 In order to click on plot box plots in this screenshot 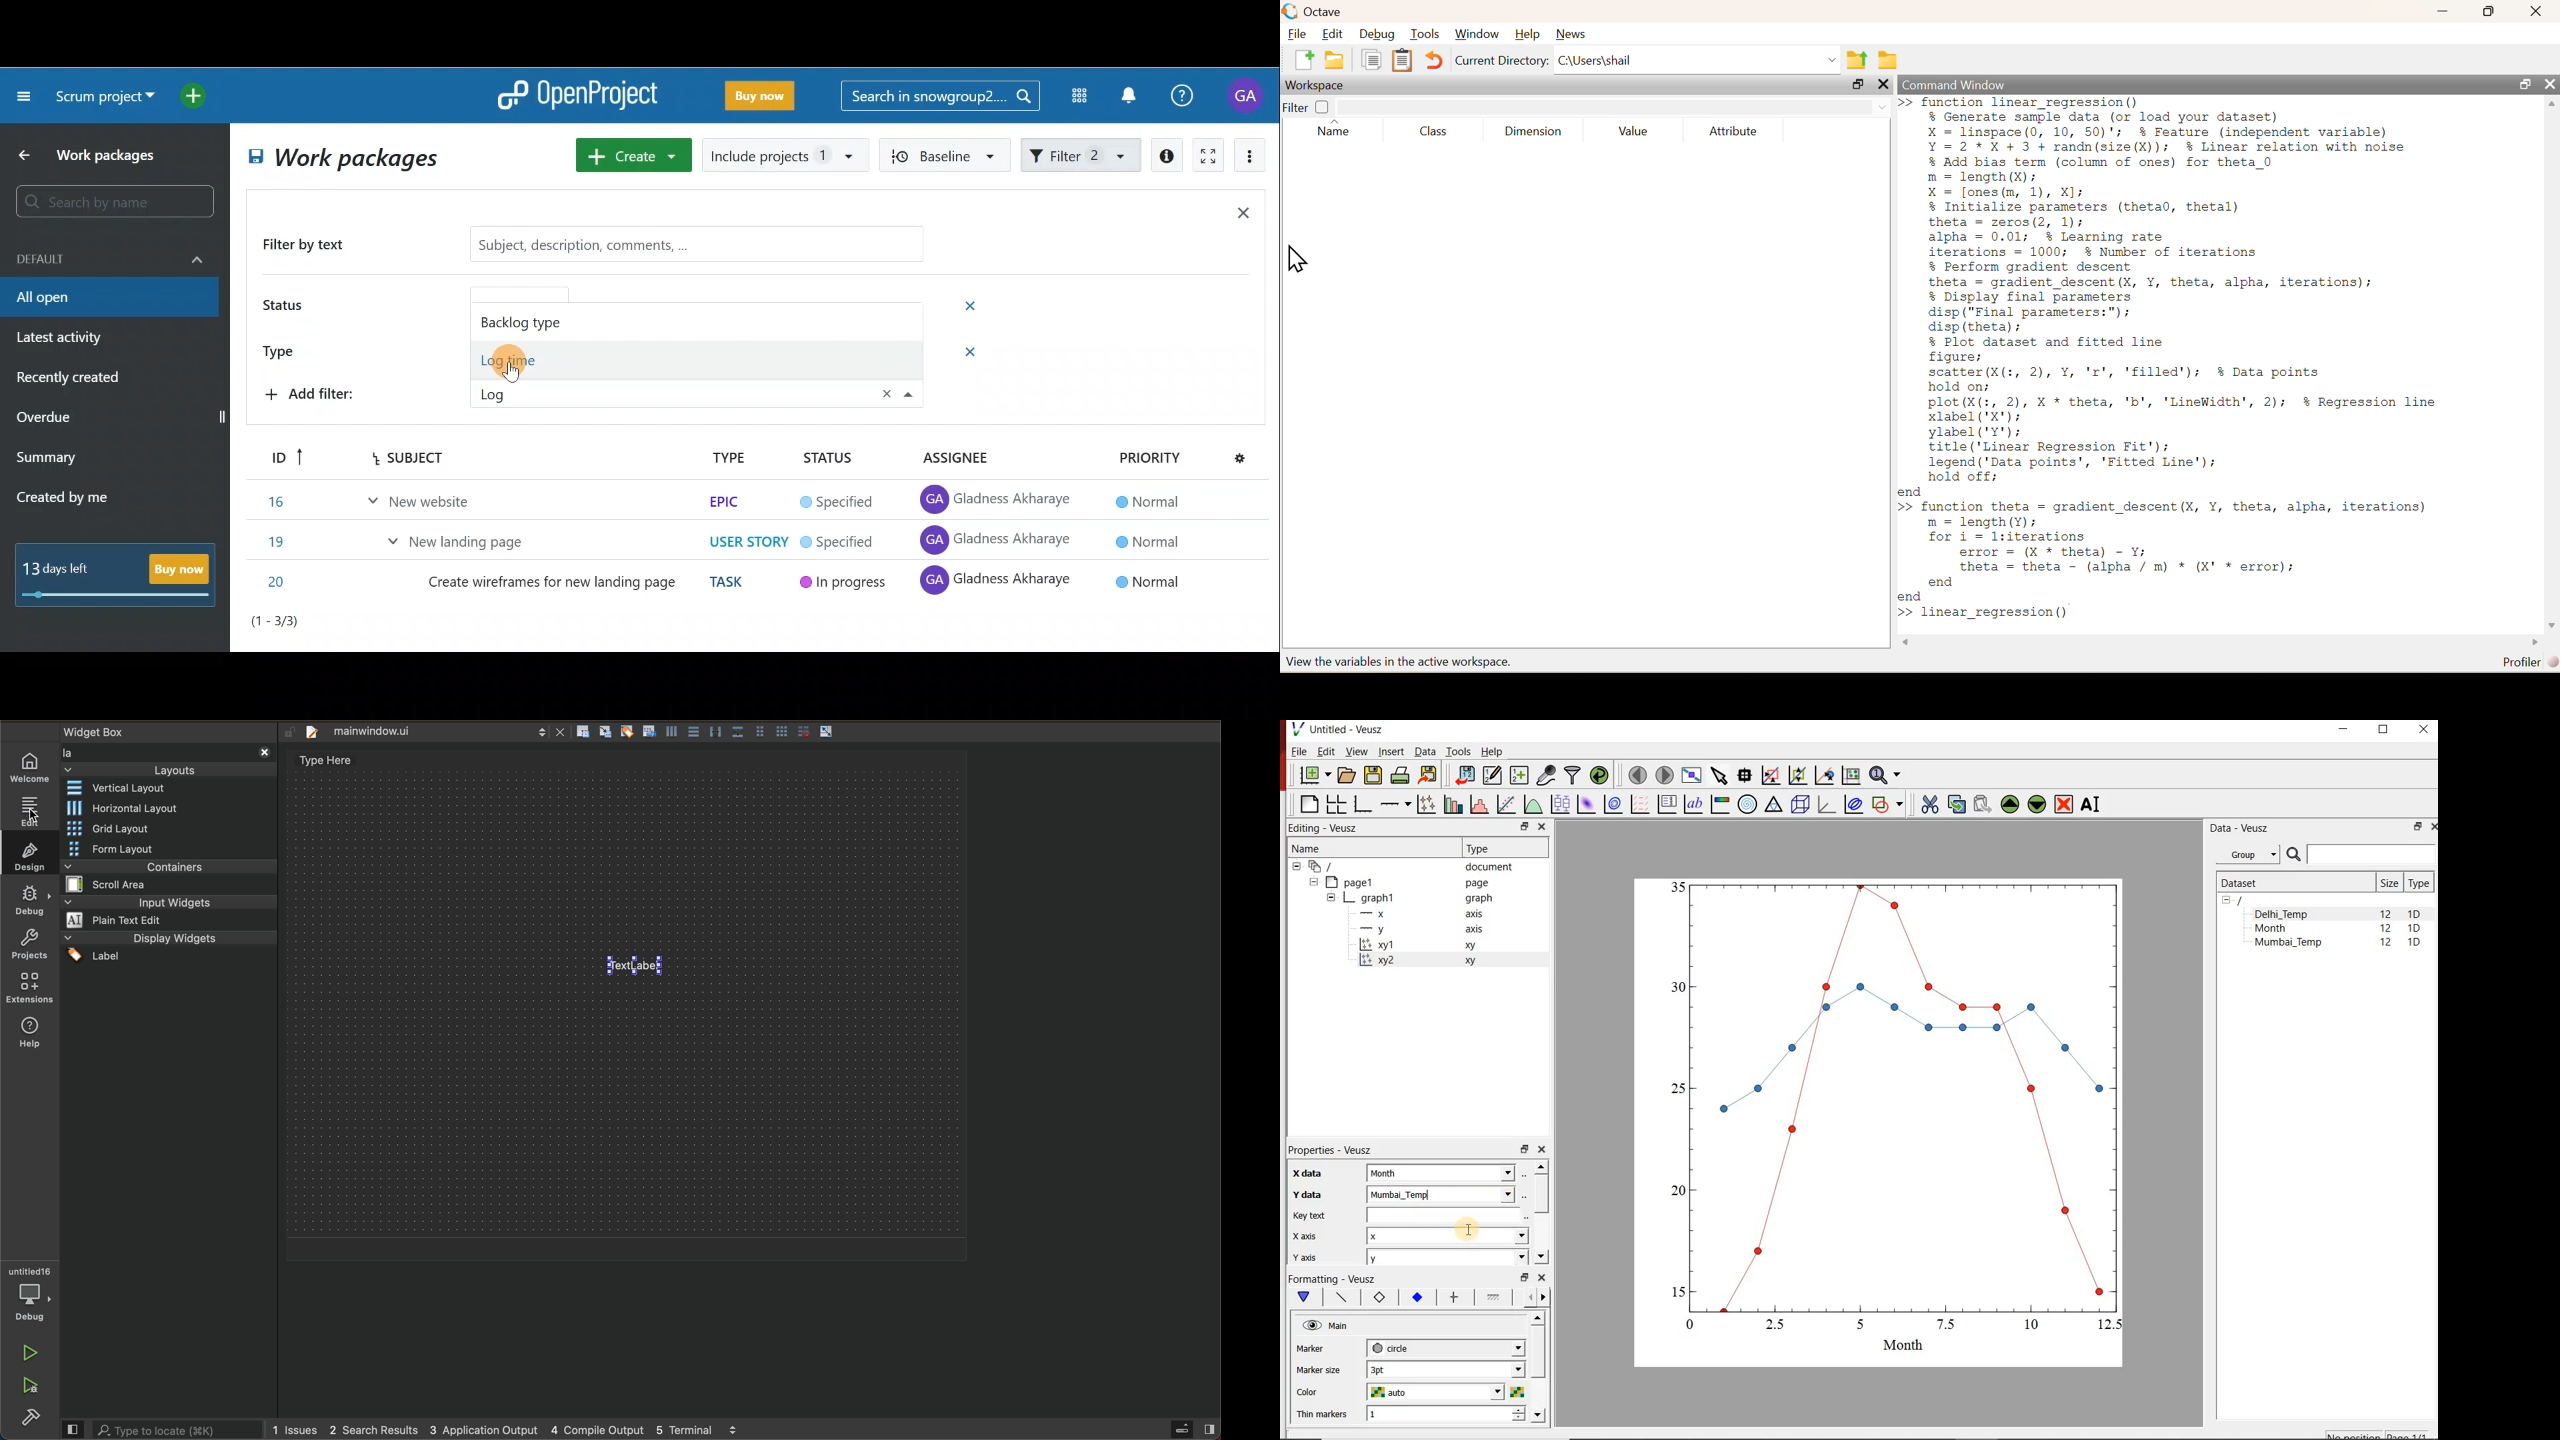, I will do `click(1560, 804)`.